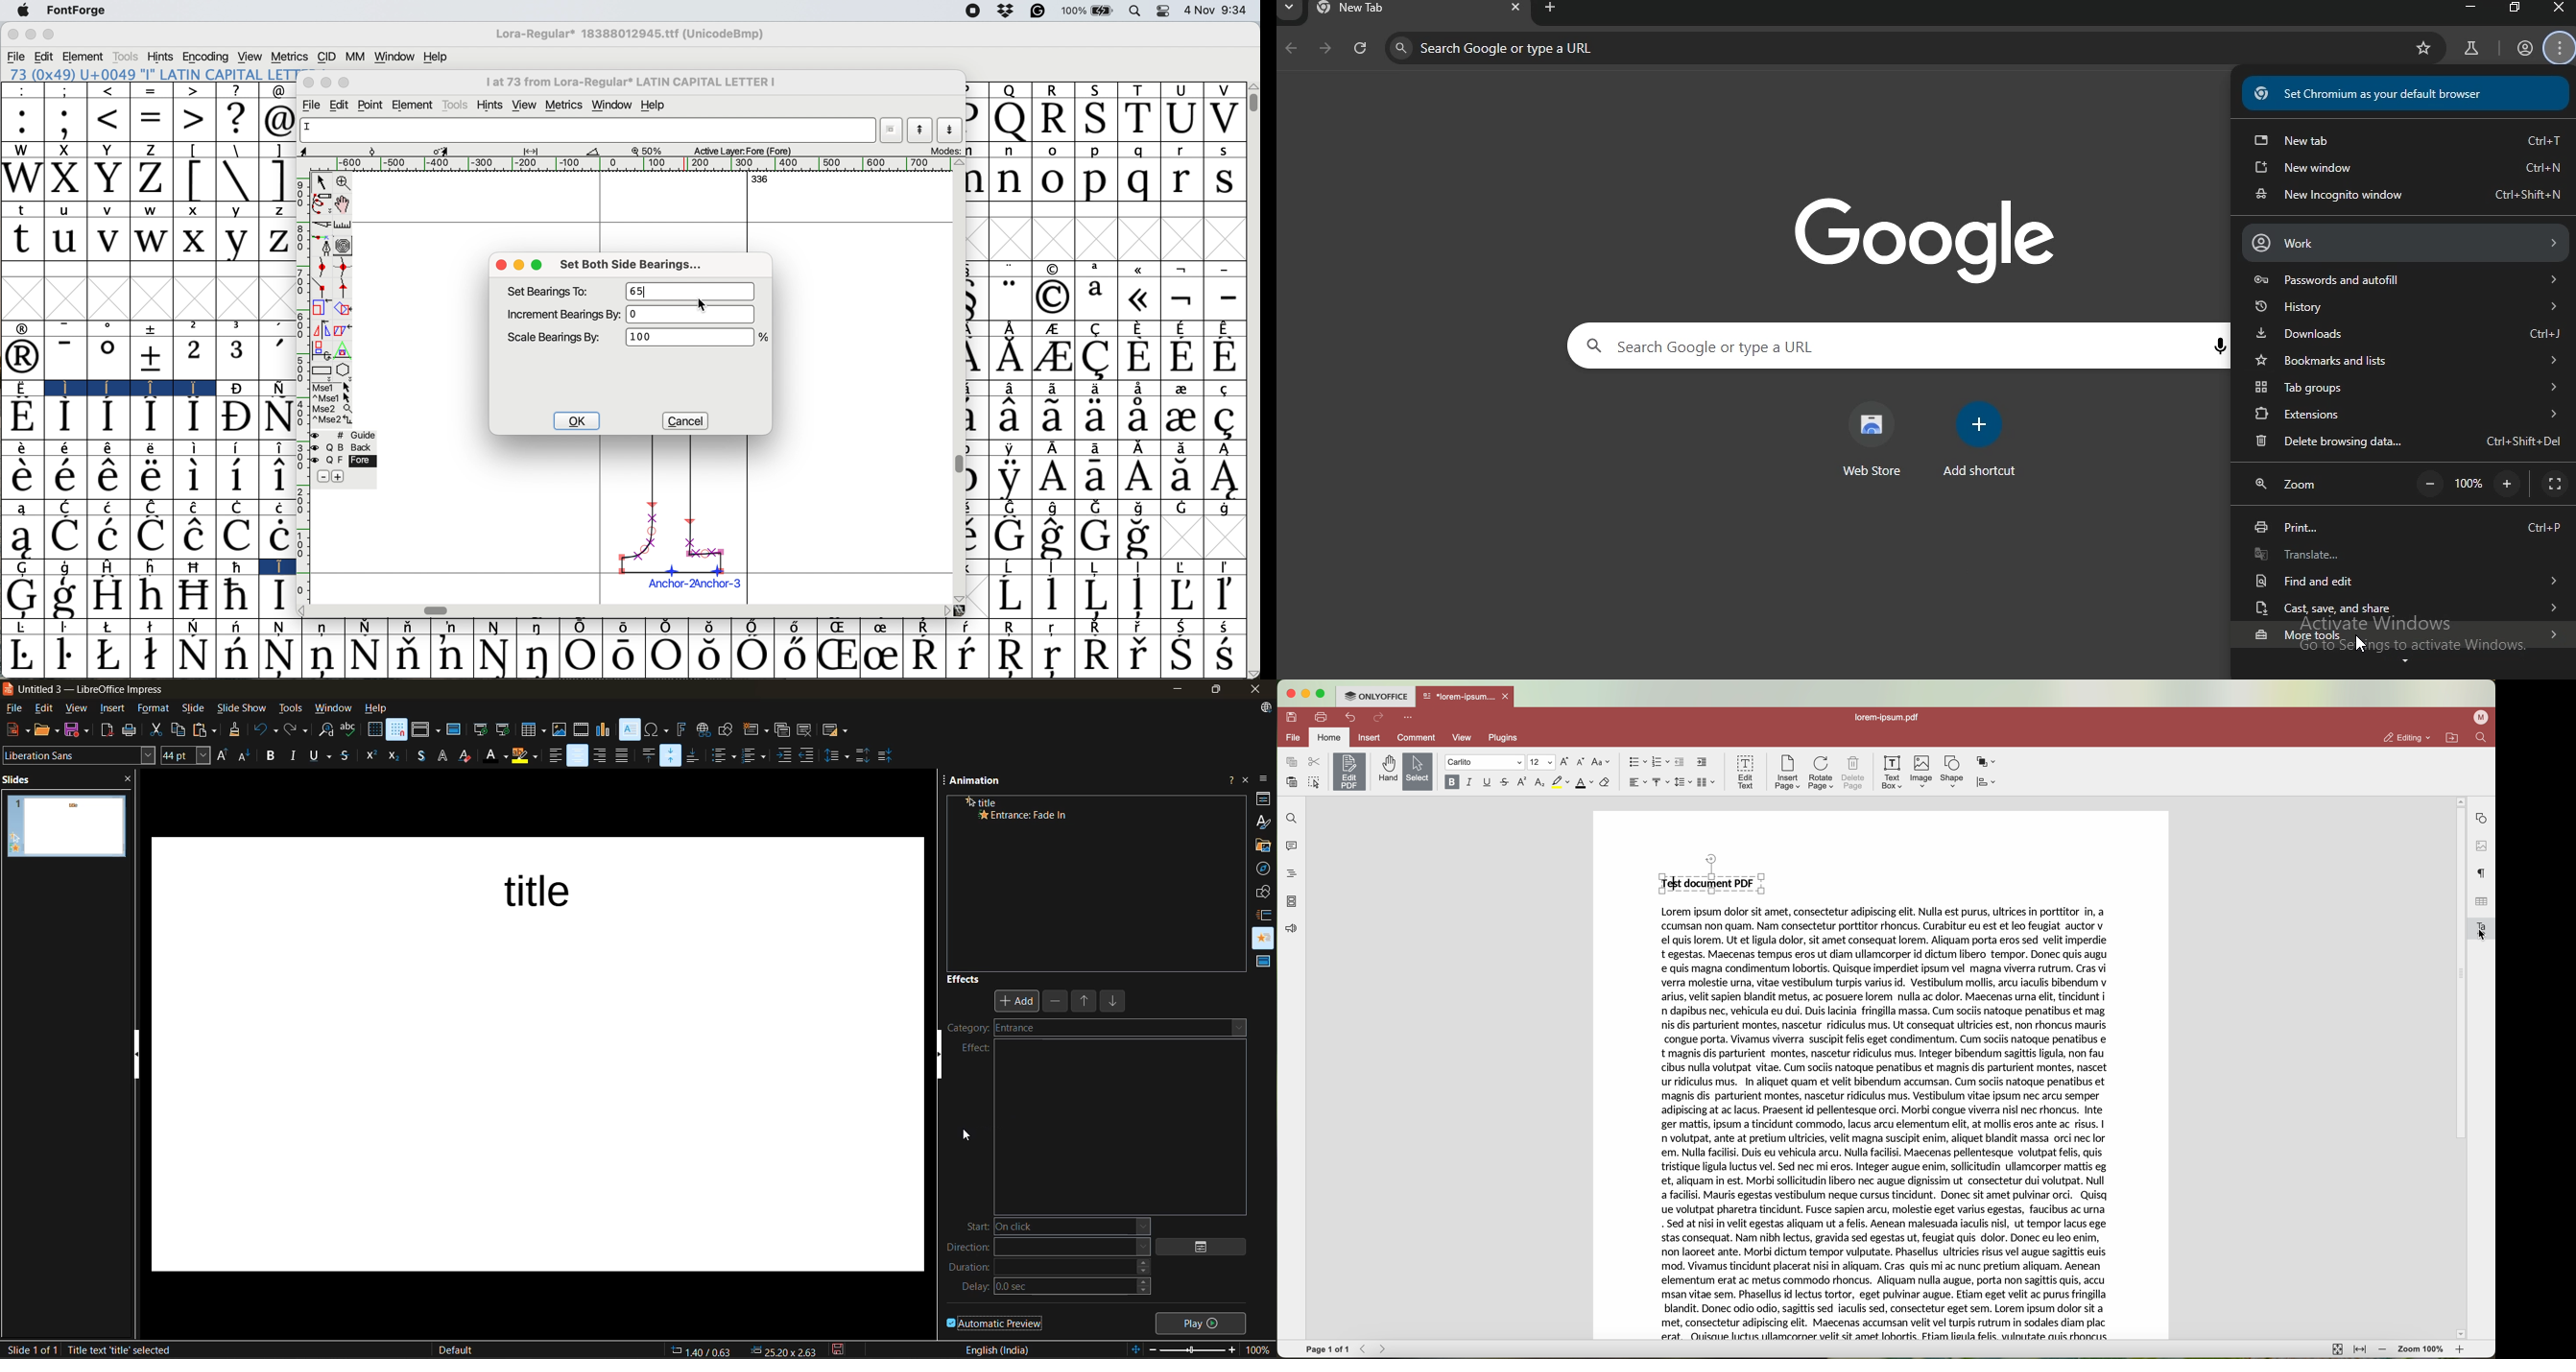 The height and width of the screenshot is (1372, 2576). What do you see at coordinates (84, 56) in the screenshot?
I see `element` at bounding box center [84, 56].